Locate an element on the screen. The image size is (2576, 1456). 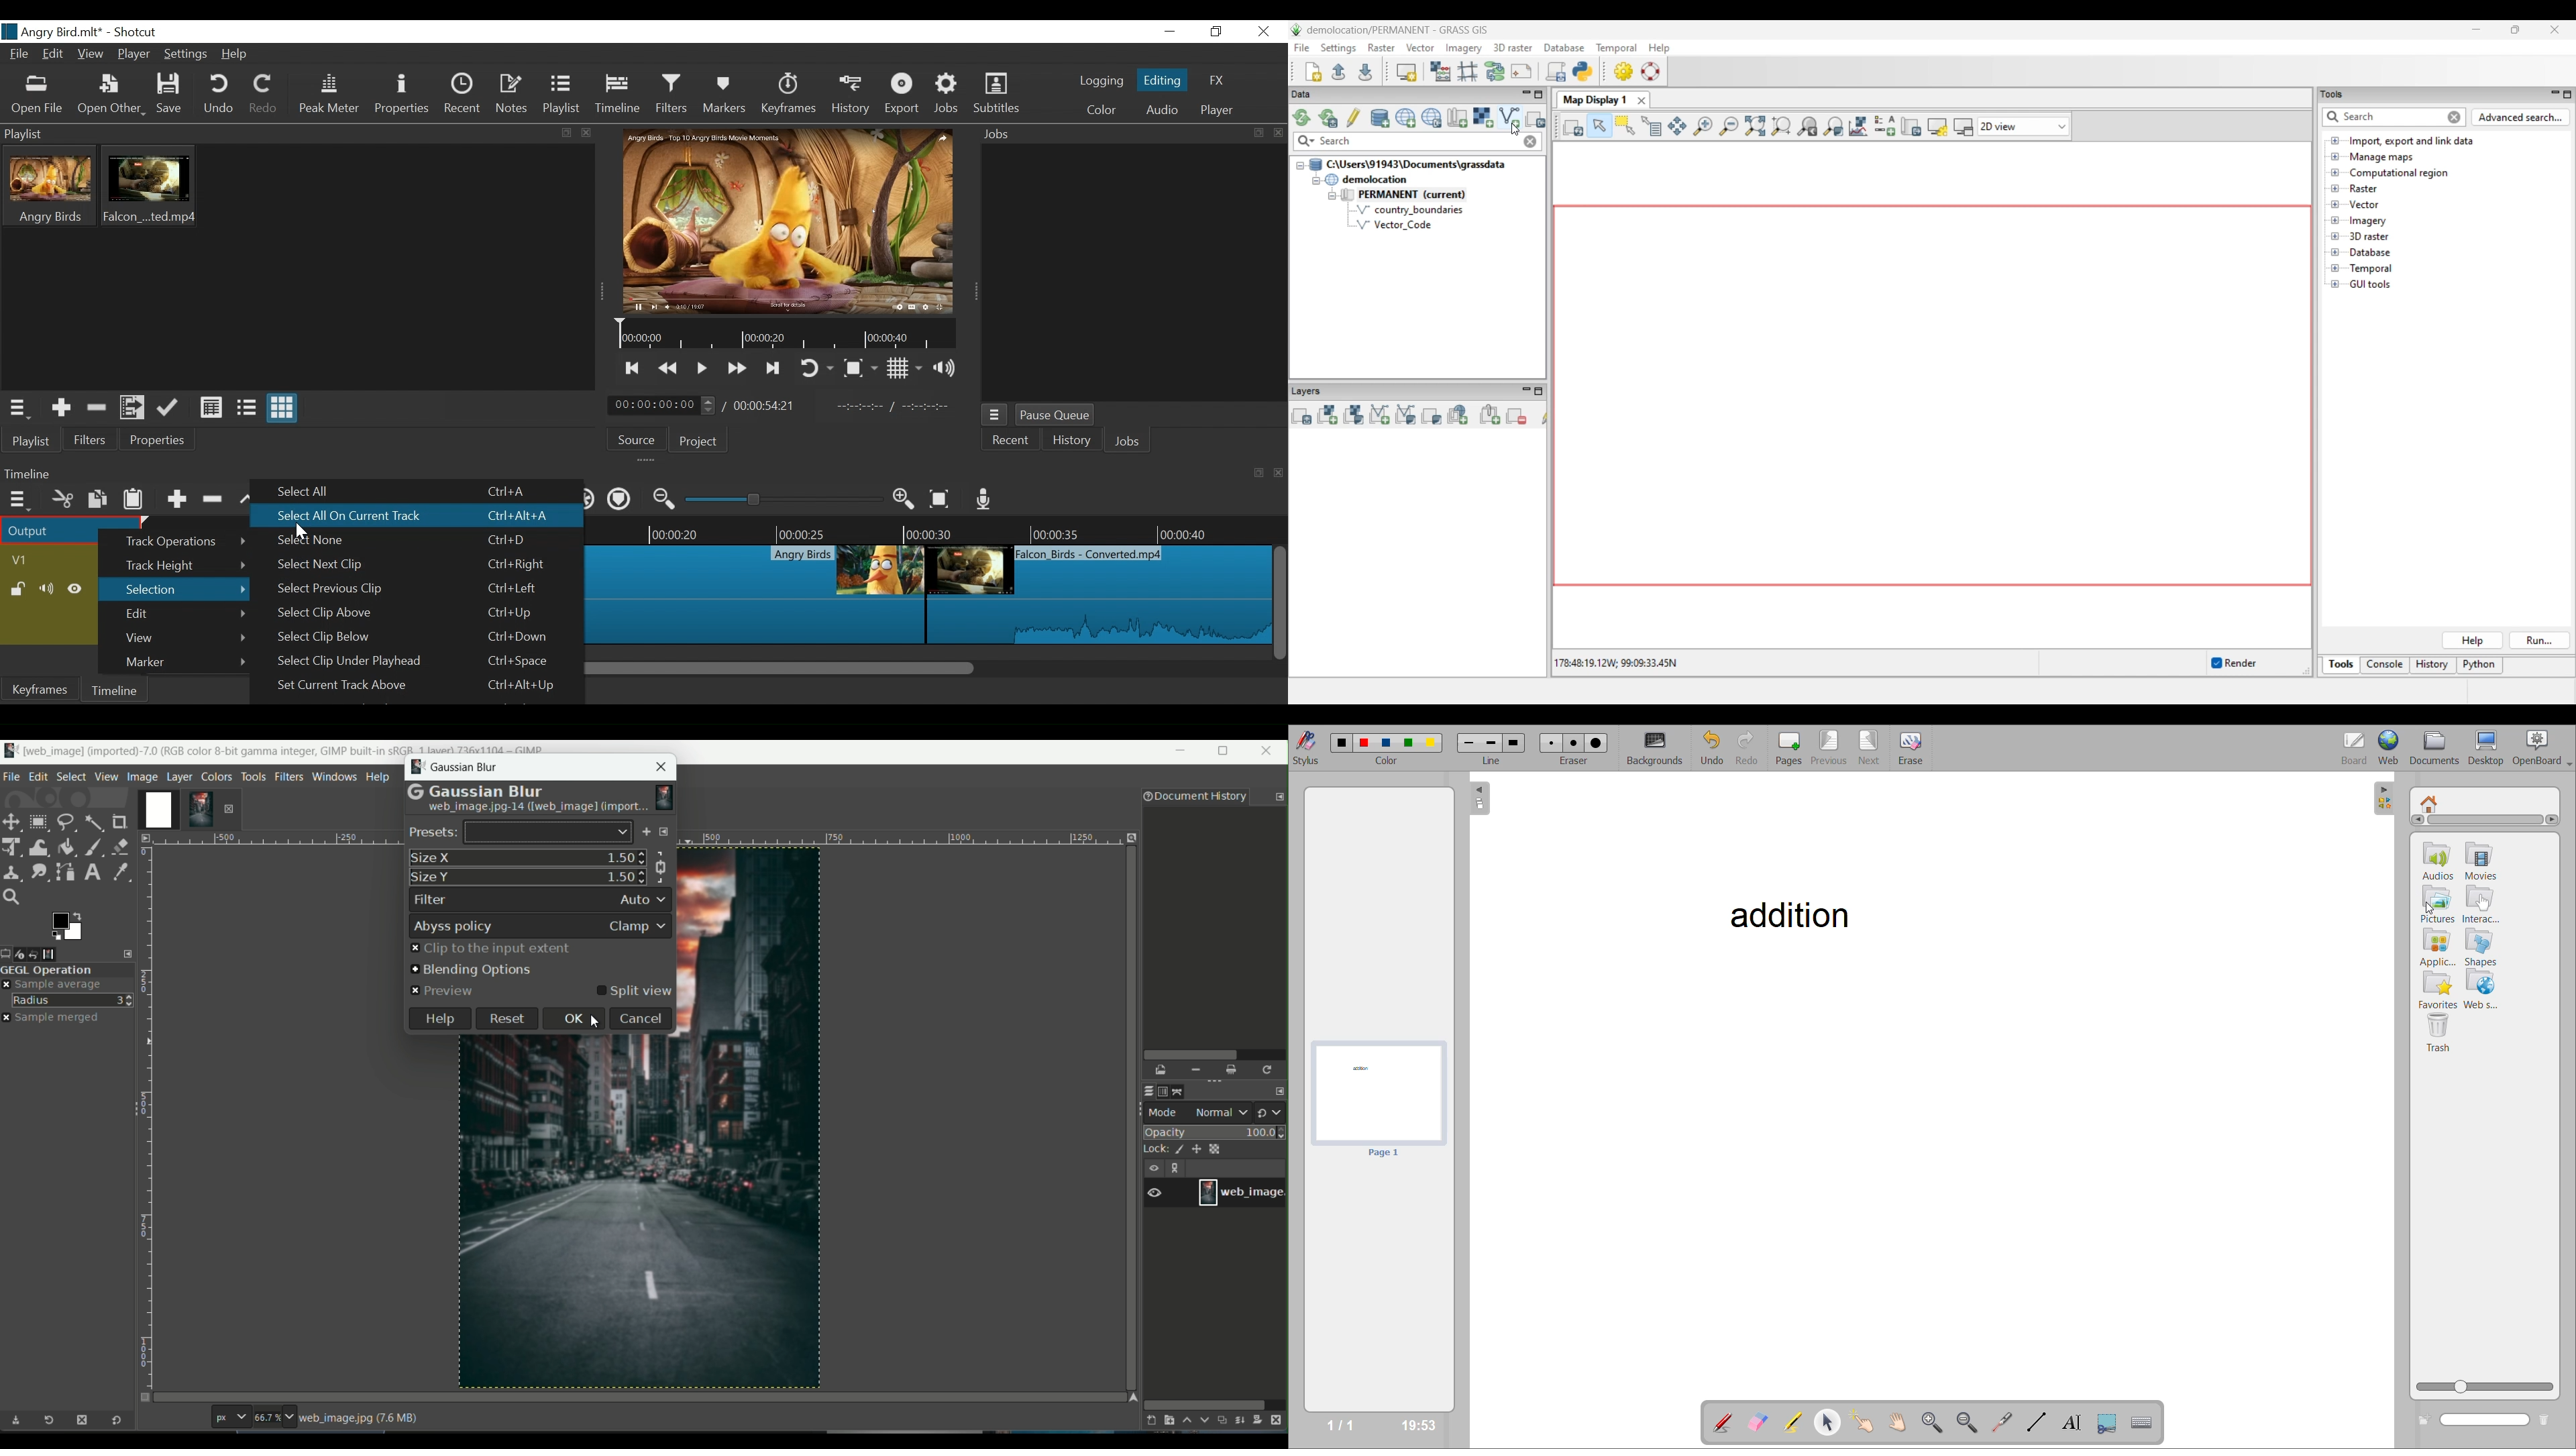
line 1 is located at coordinates (1469, 743).